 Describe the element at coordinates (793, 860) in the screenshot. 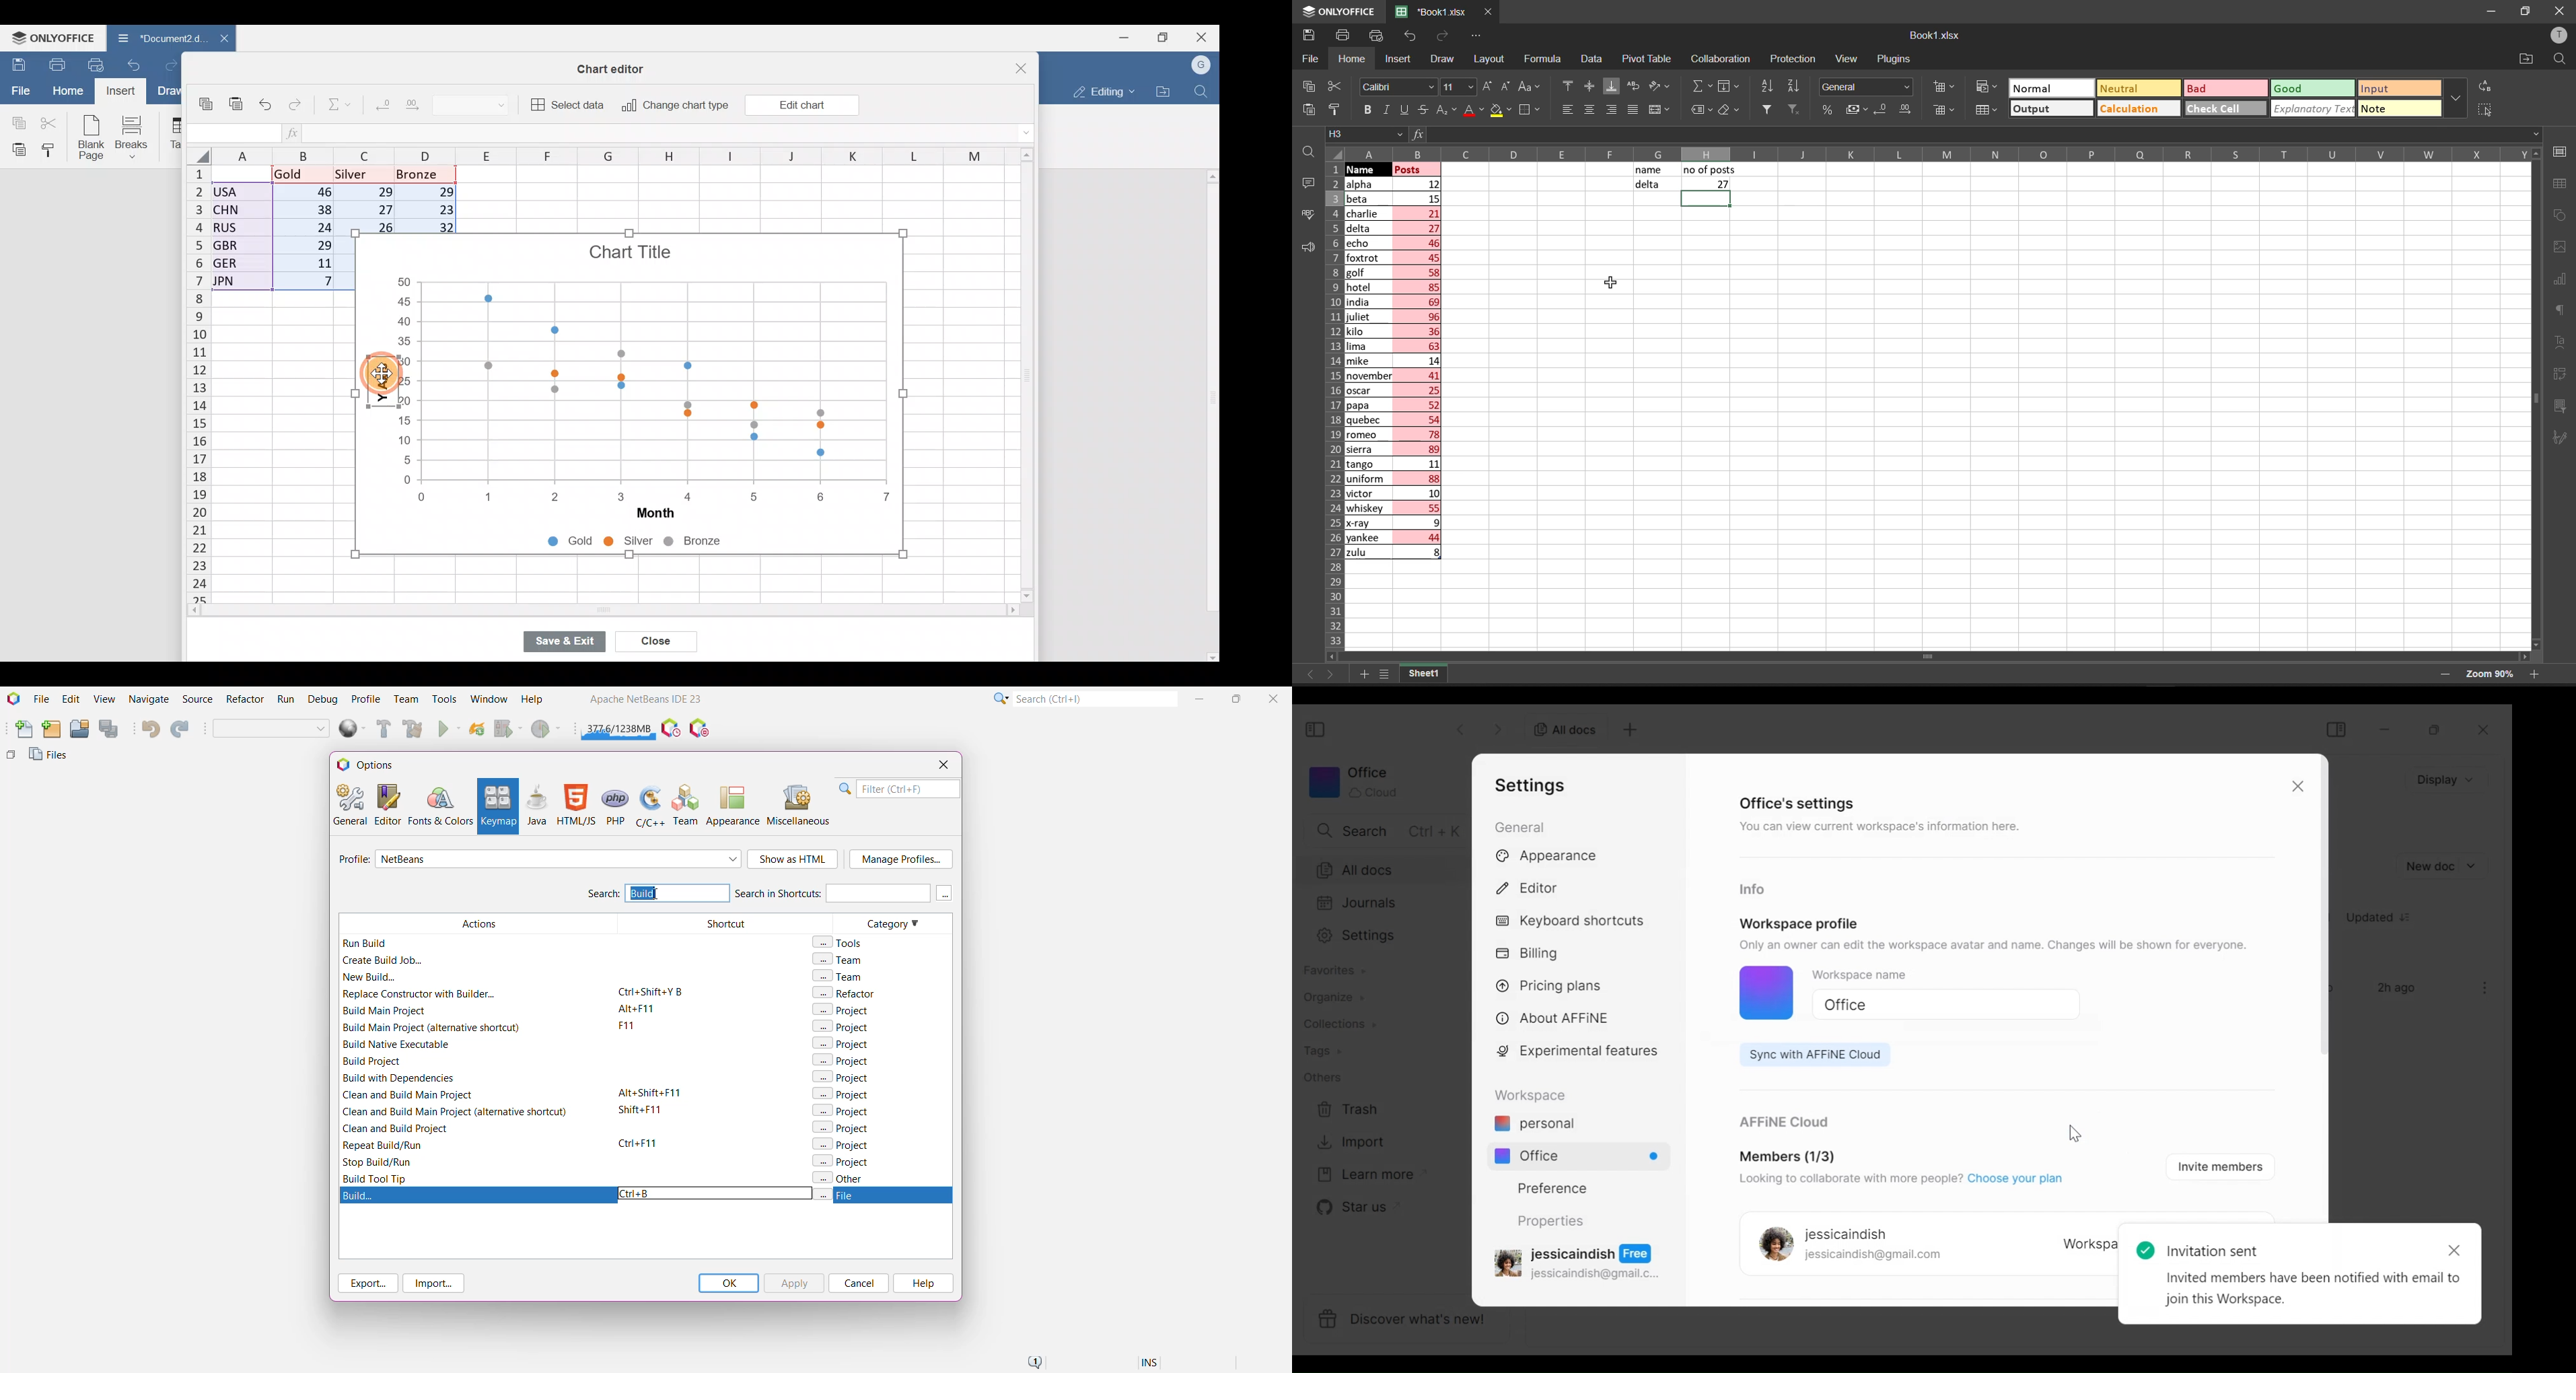

I see `Show as HTML` at that location.